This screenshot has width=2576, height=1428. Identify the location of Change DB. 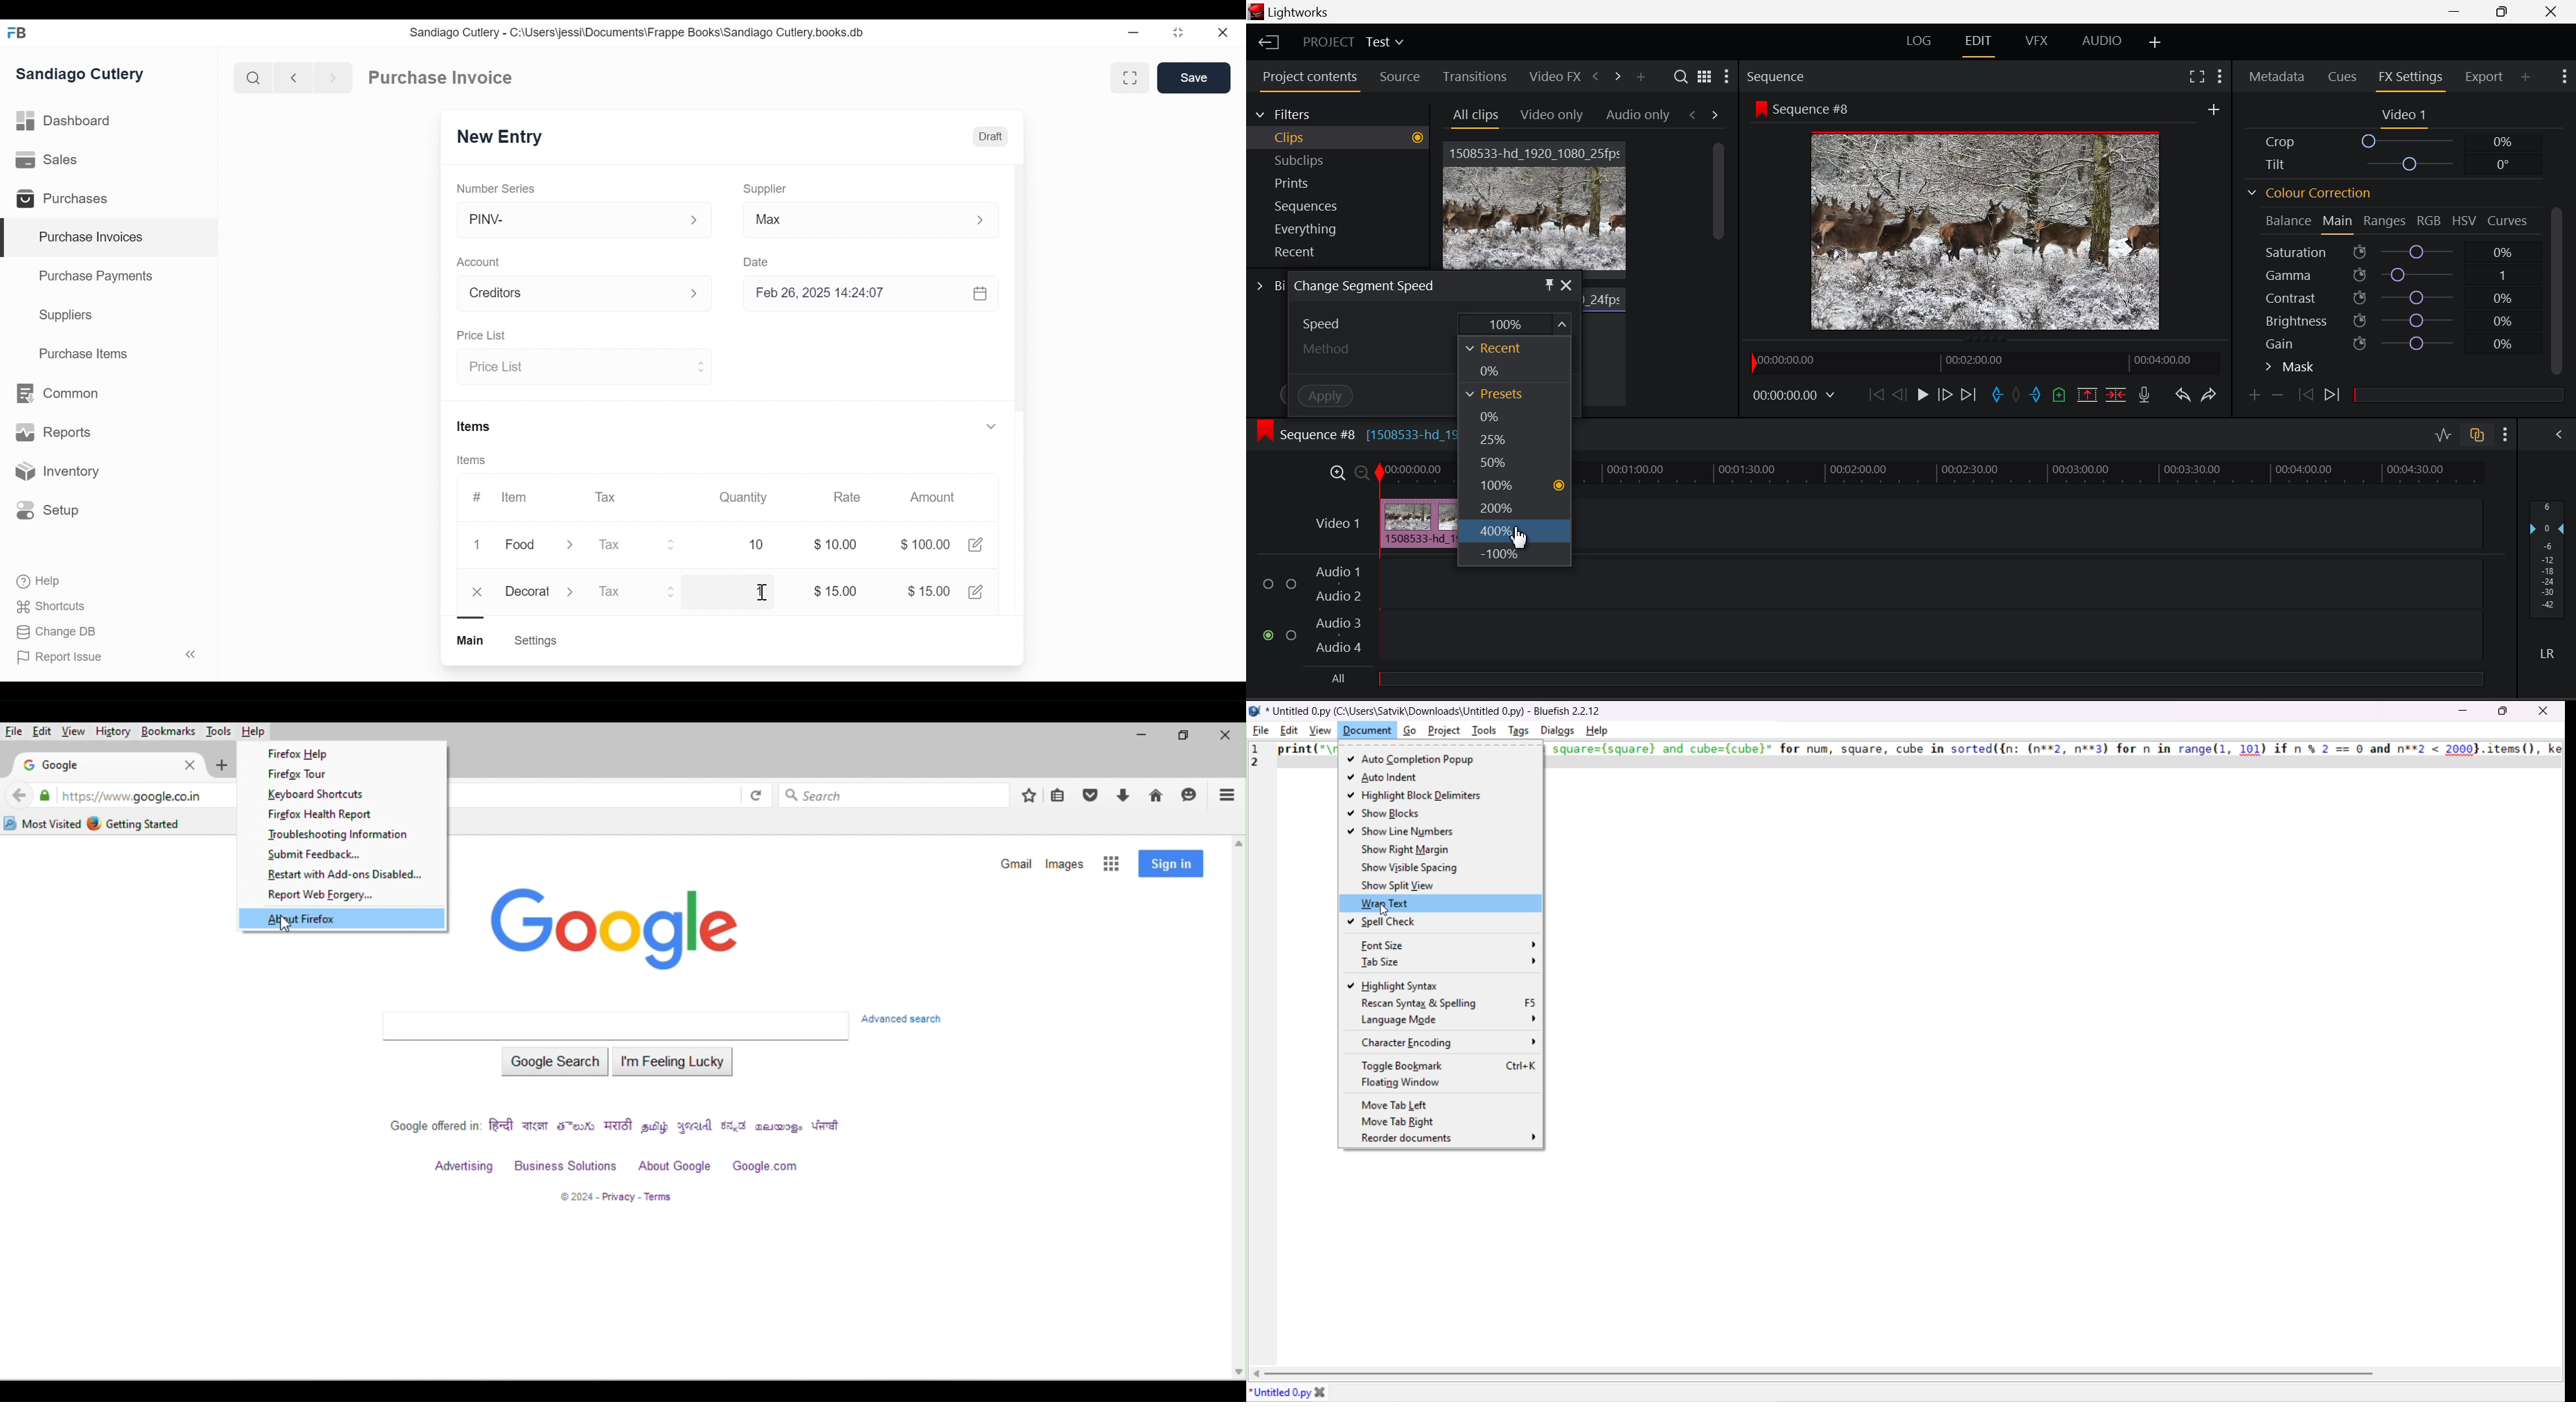
(58, 632).